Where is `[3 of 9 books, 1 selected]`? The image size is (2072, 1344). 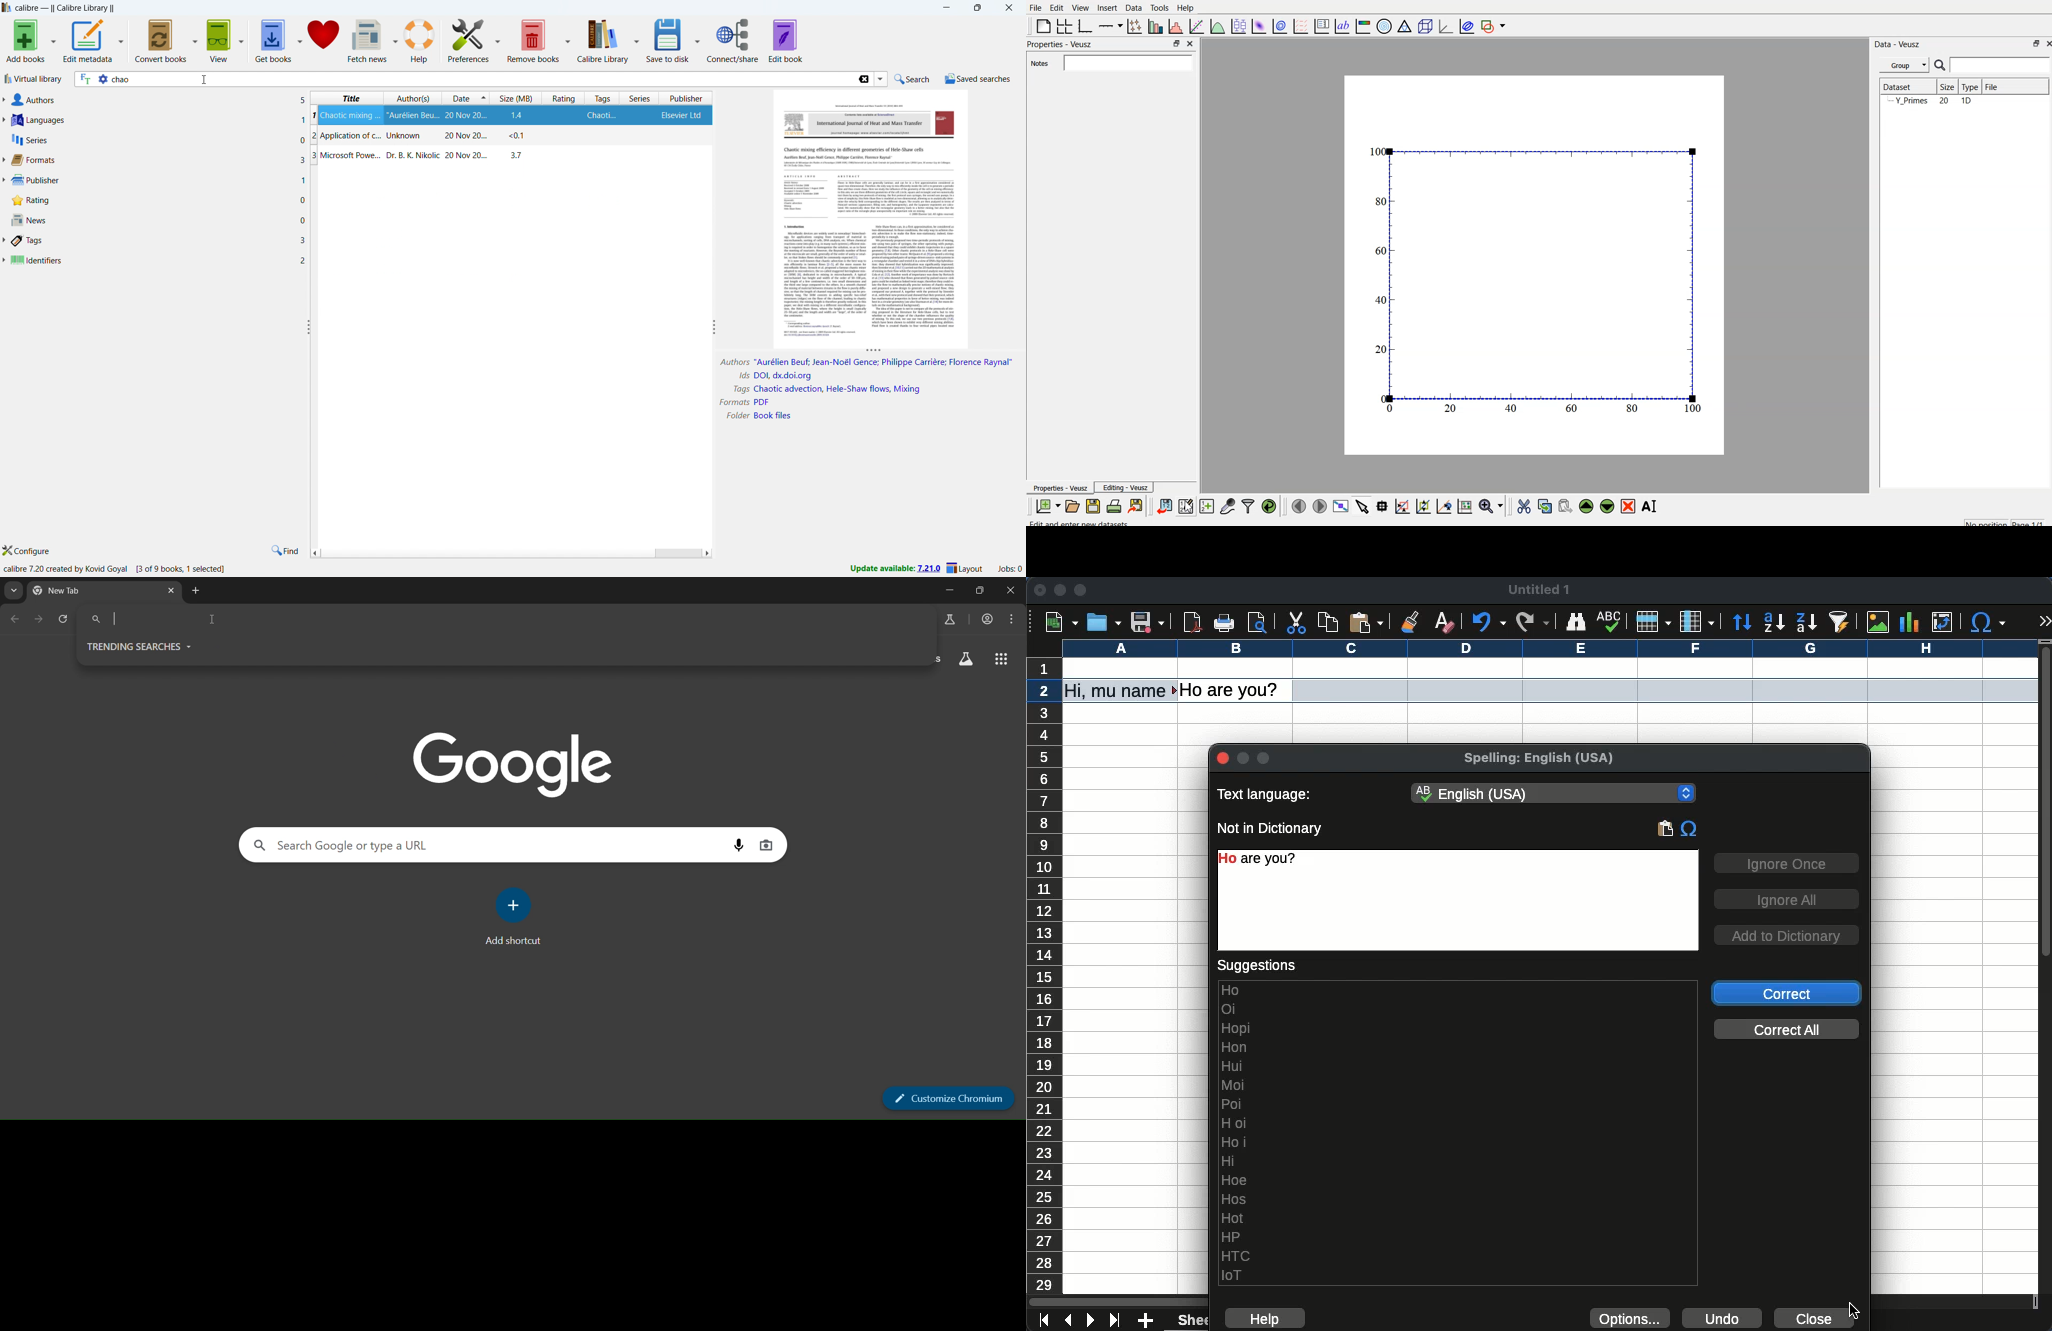
[3 of 9 books, 1 selected] is located at coordinates (181, 568).